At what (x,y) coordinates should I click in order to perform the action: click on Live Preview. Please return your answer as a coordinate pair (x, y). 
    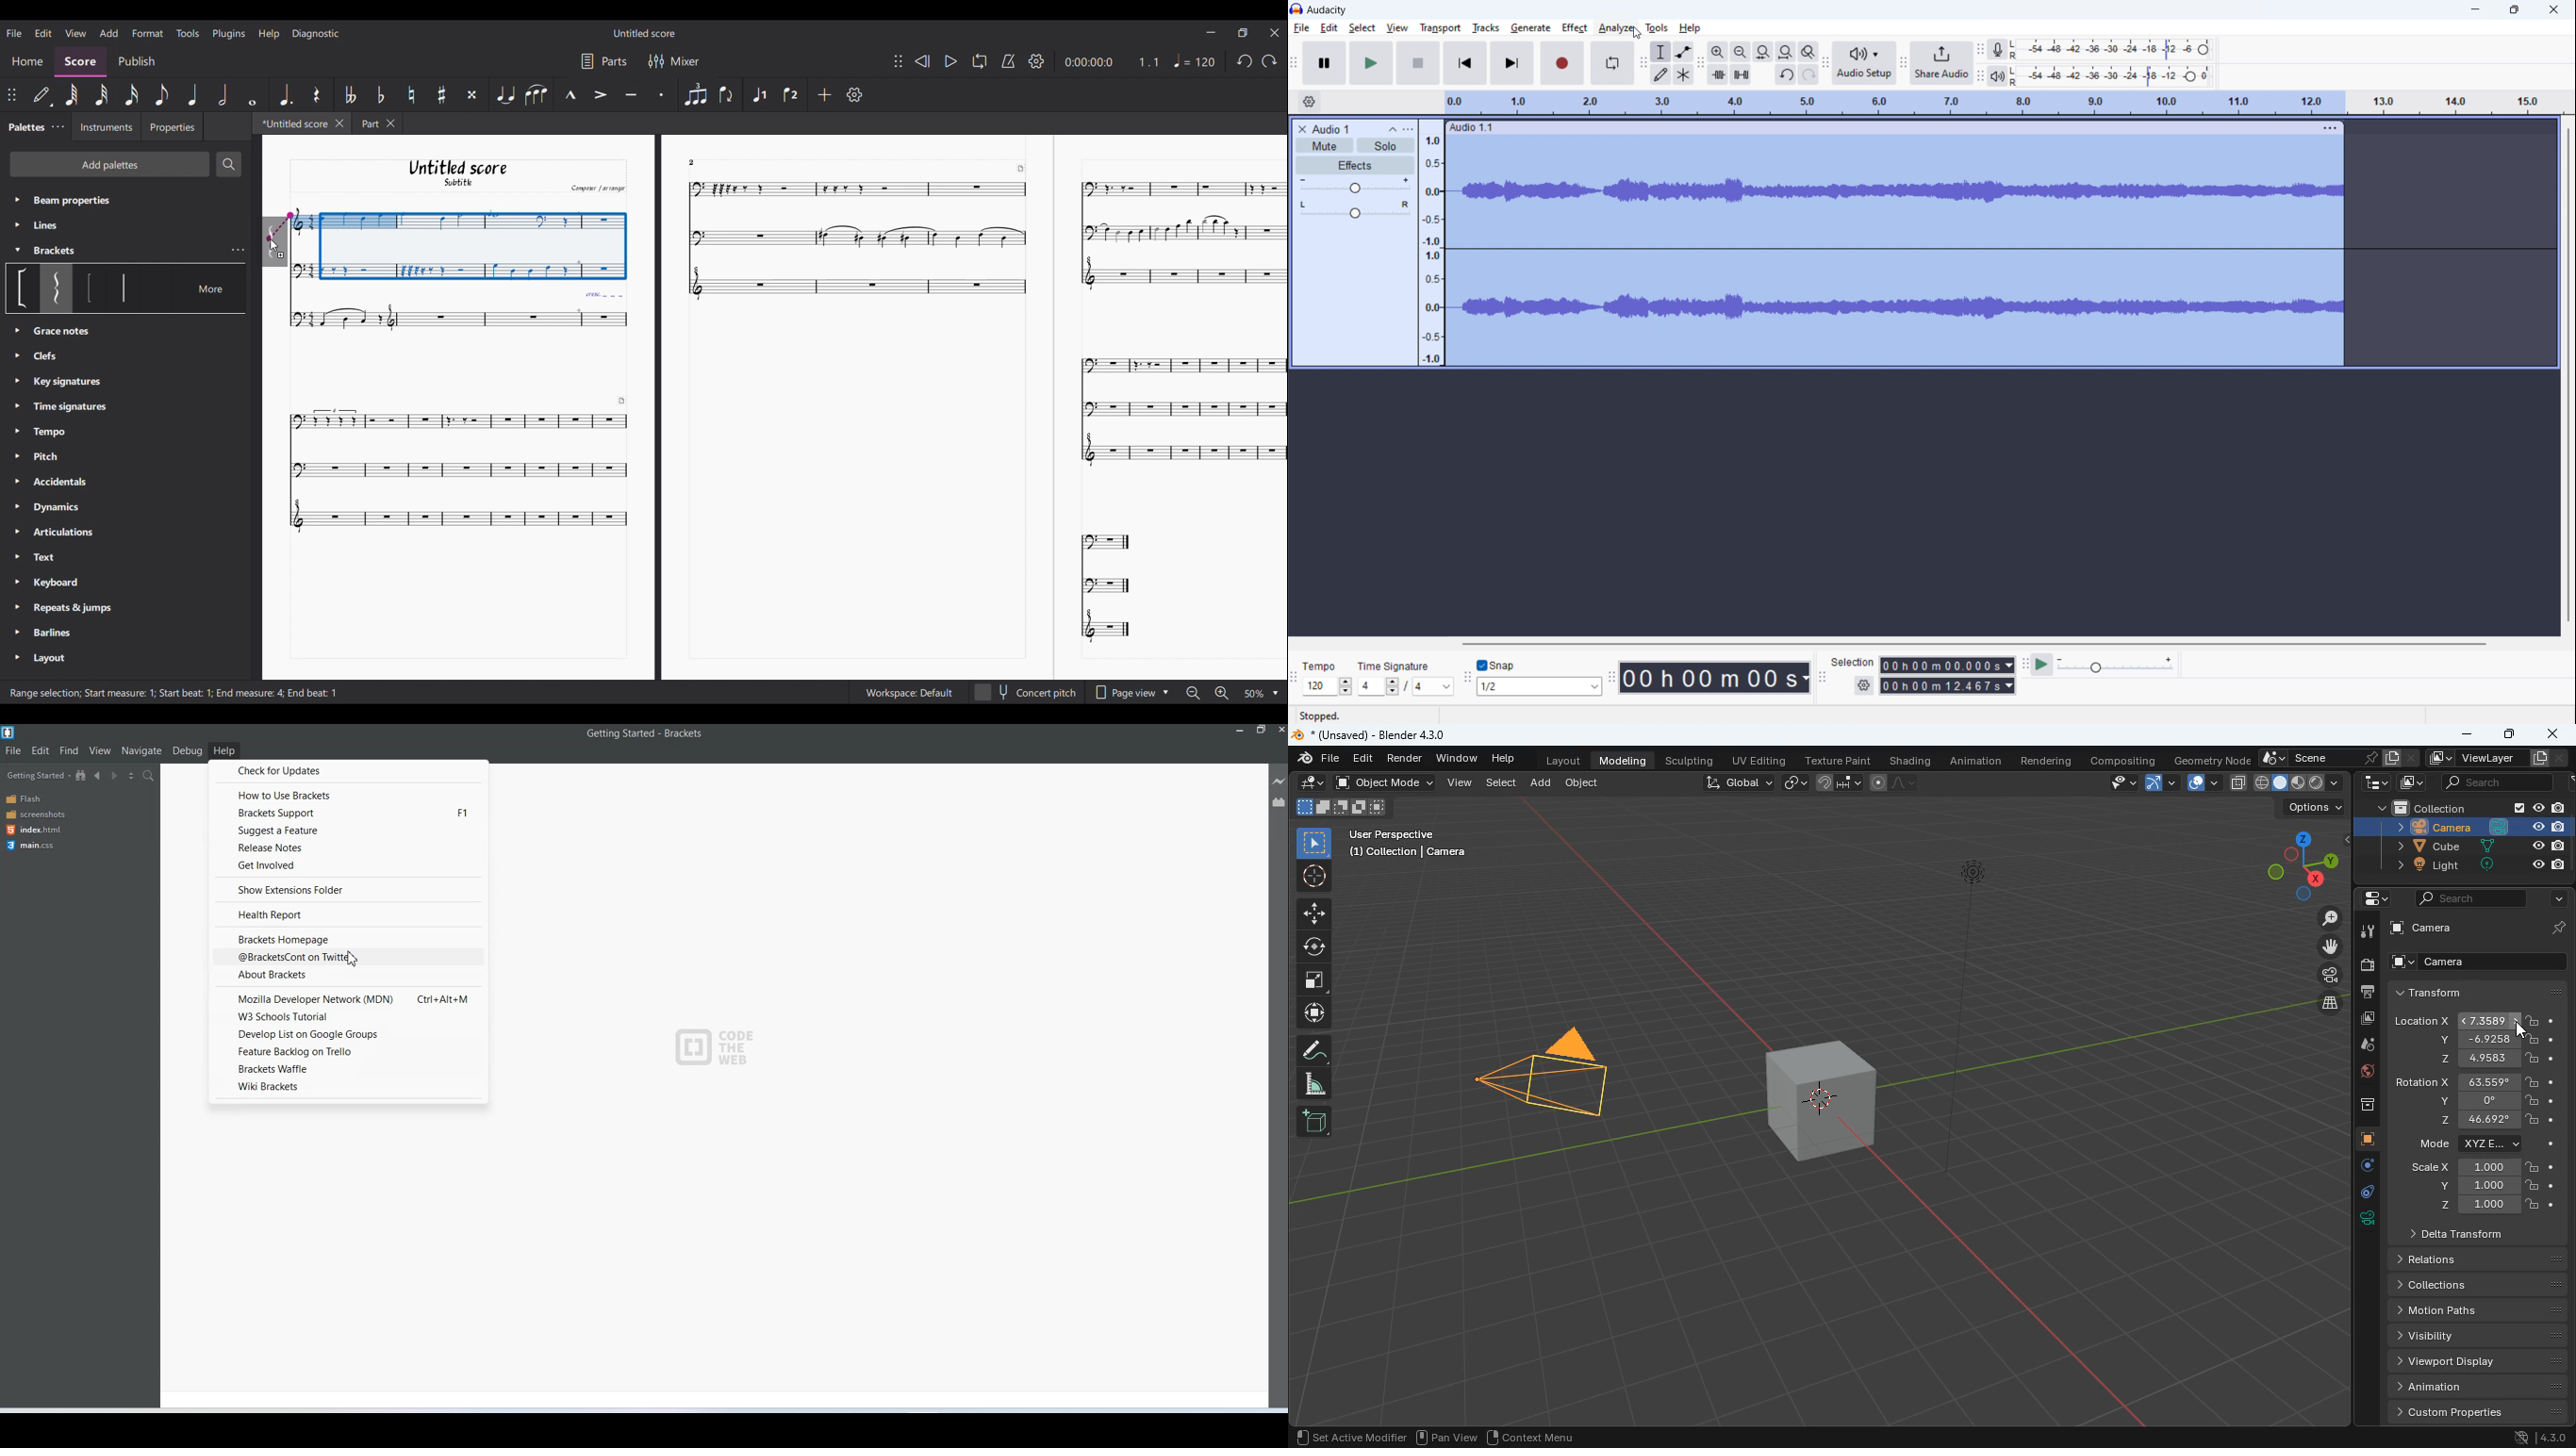
    Looking at the image, I should click on (1277, 781).